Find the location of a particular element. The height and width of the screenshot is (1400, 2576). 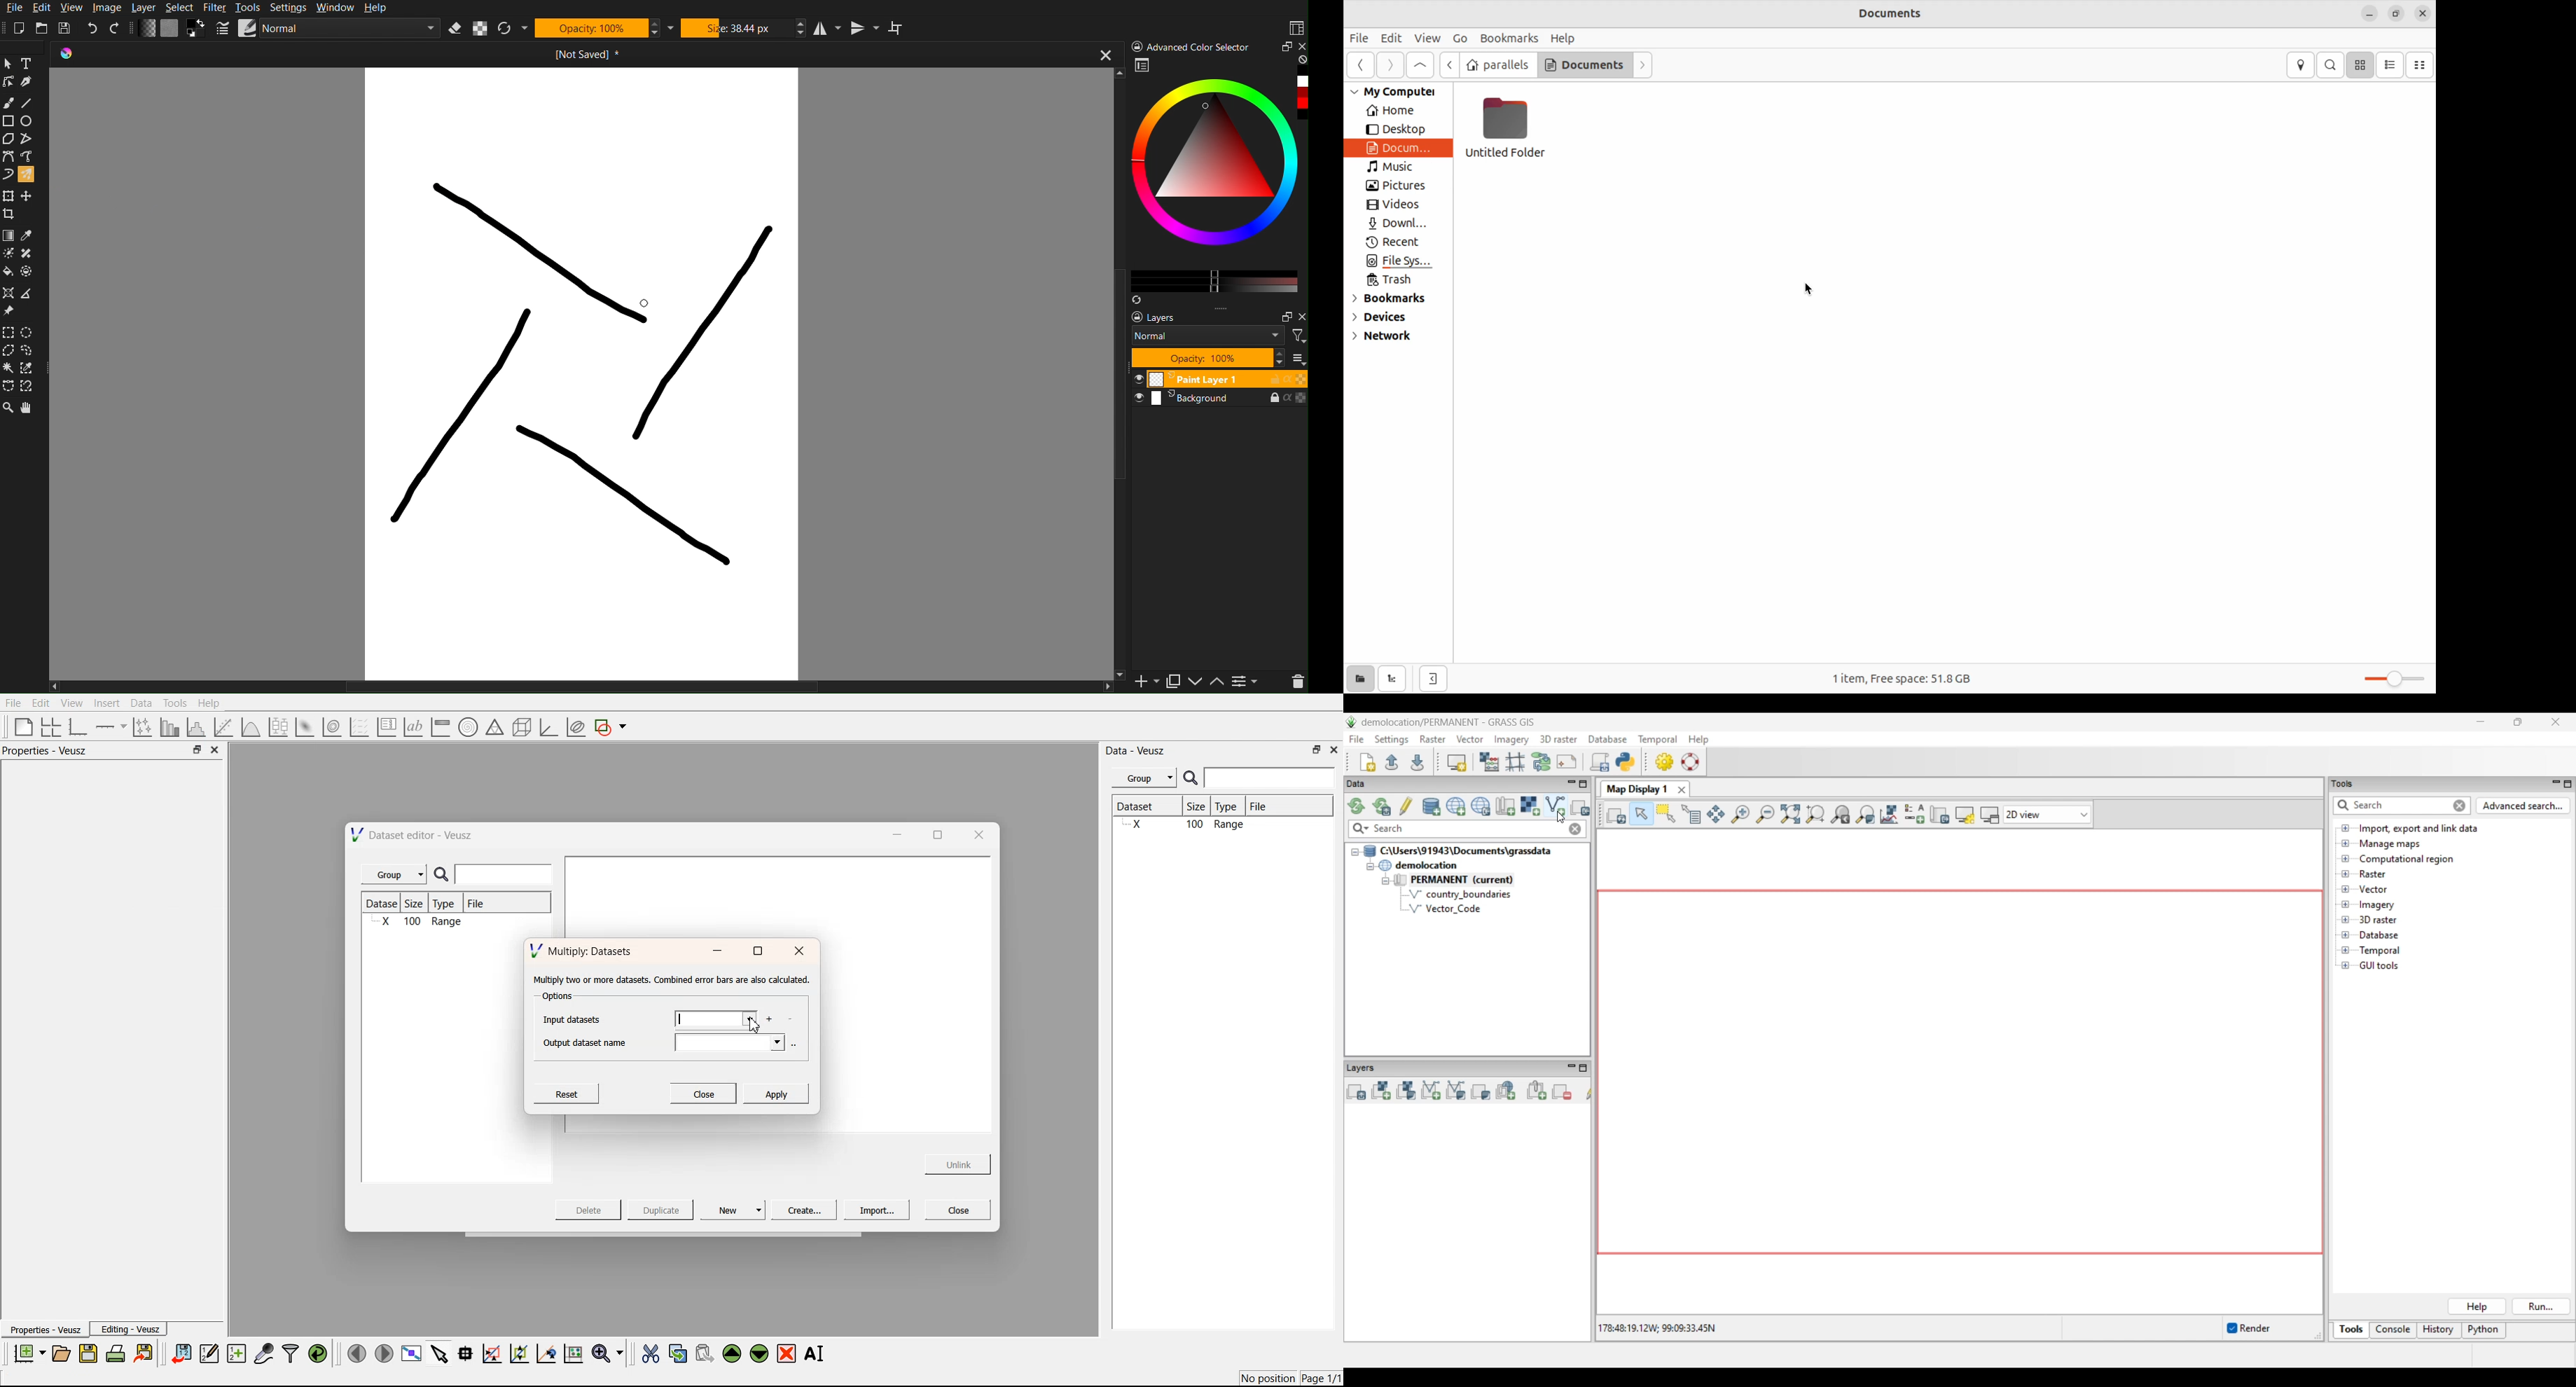

Mouse is located at coordinates (30, 174).